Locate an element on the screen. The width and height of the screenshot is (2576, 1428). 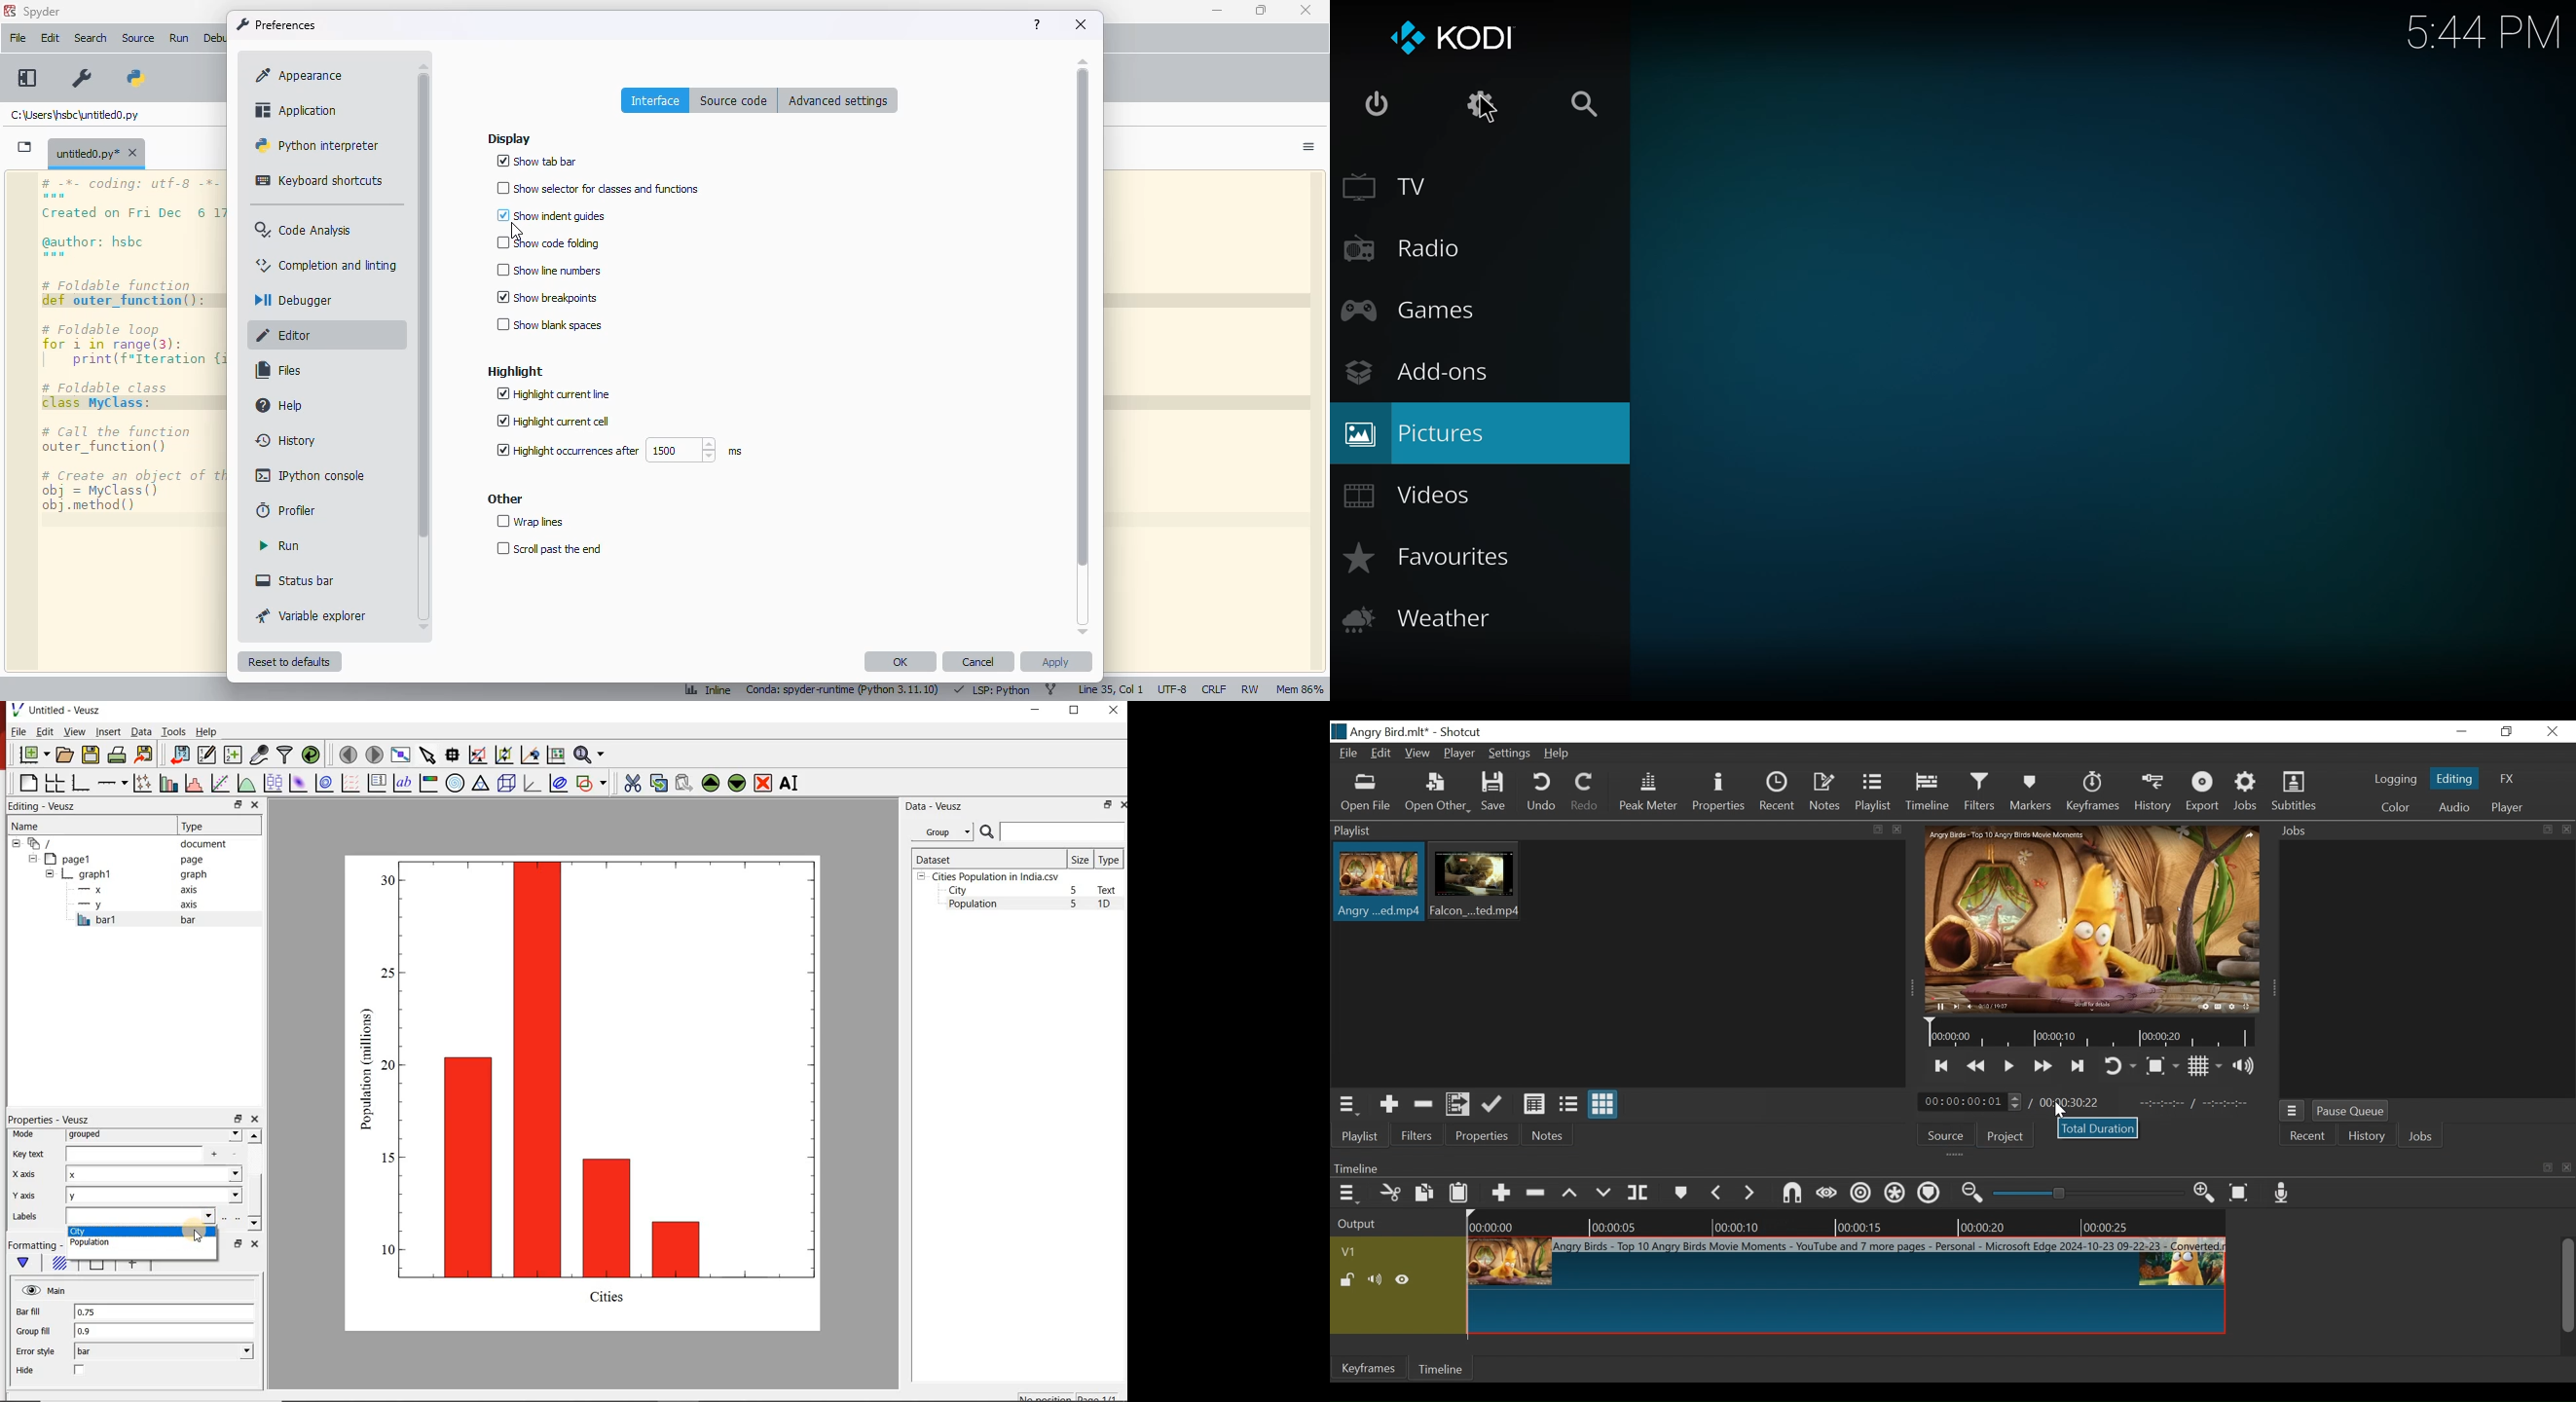
Total Duration dialogue box is located at coordinates (2096, 1127).